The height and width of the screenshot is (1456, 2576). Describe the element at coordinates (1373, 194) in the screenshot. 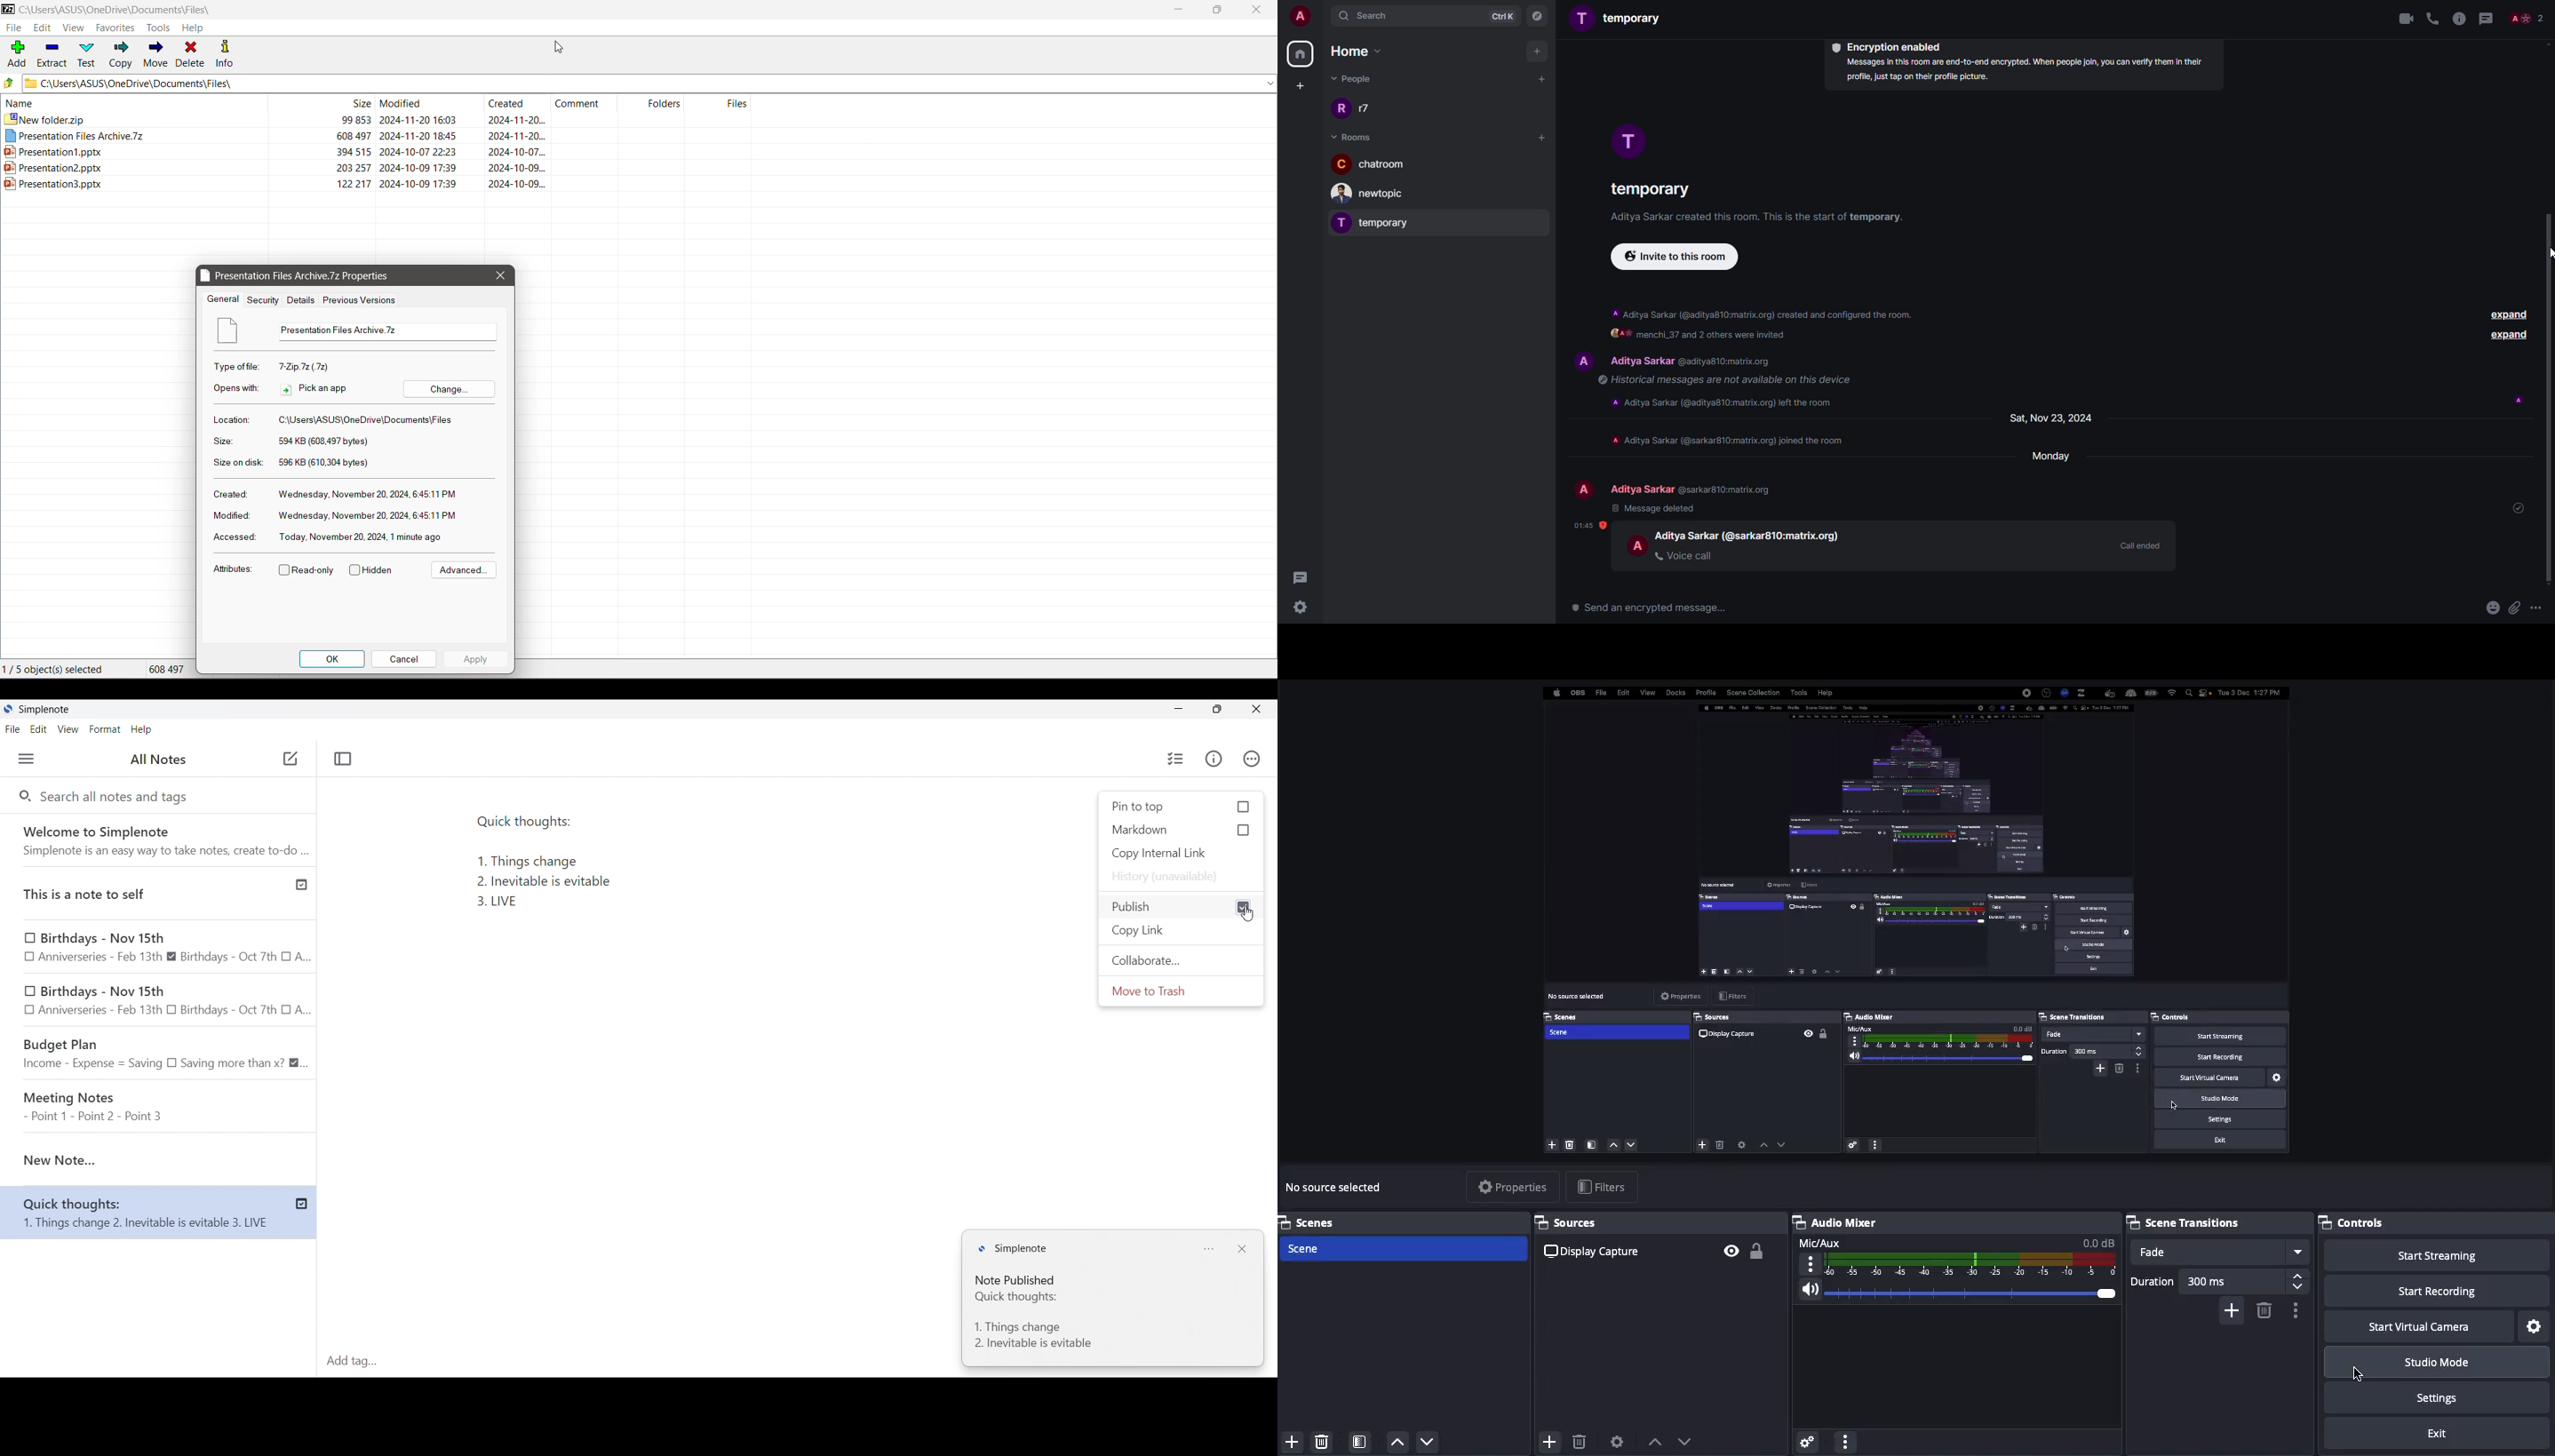

I see `newtopic` at that location.